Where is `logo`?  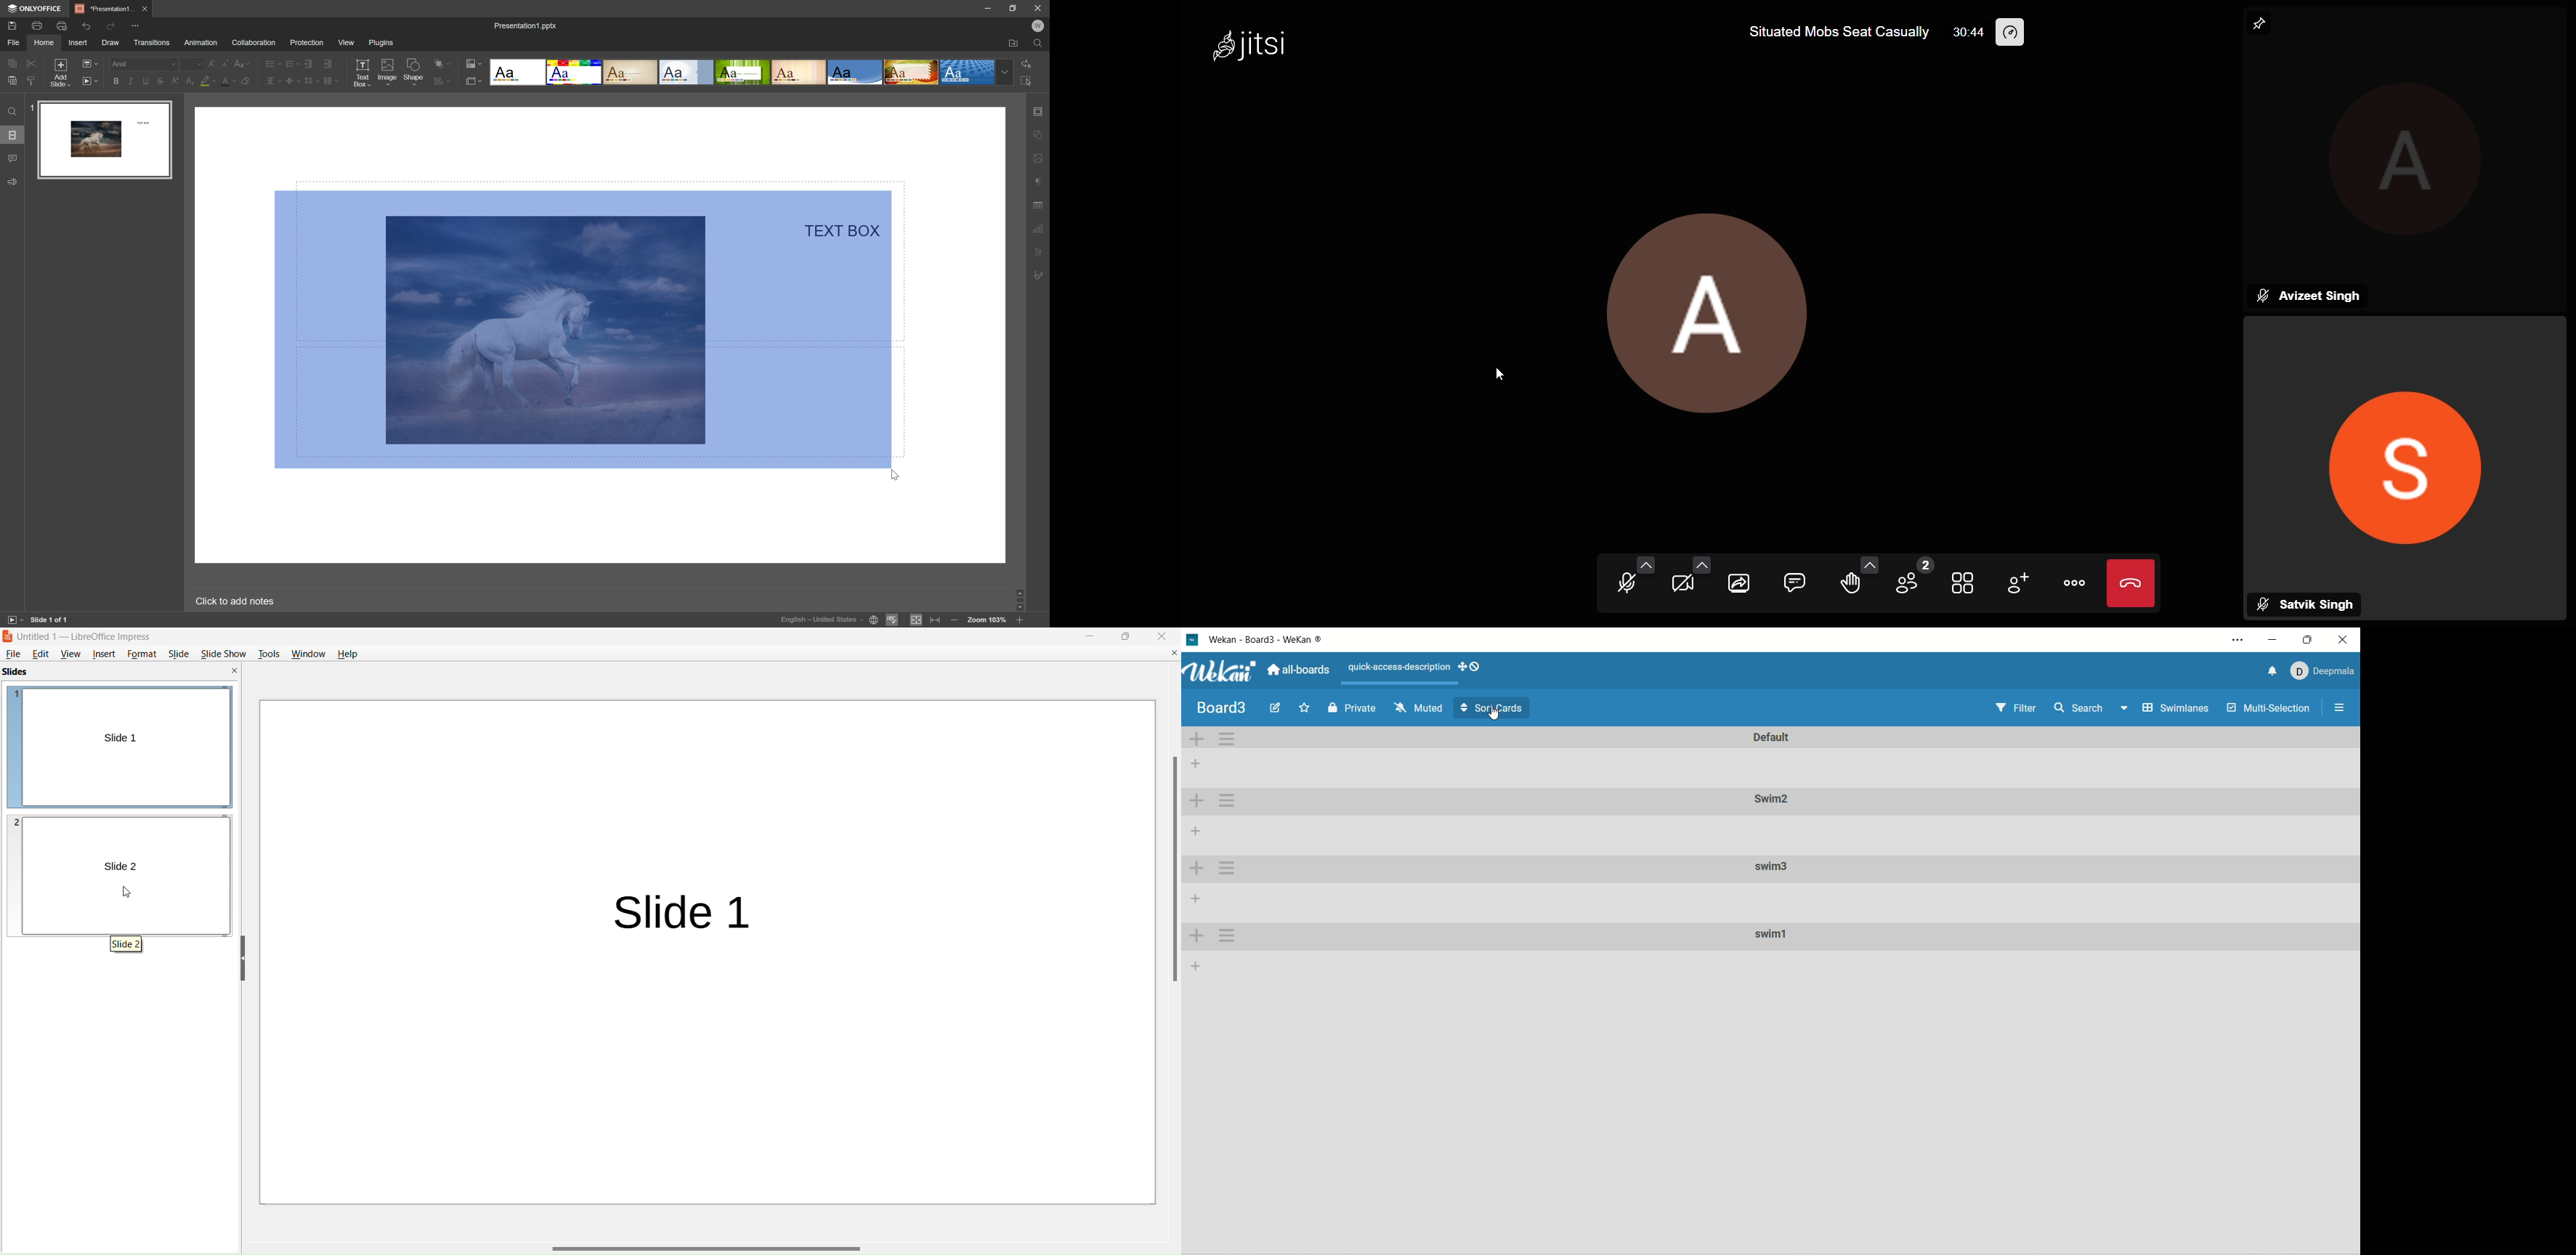 logo is located at coordinates (1193, 642).